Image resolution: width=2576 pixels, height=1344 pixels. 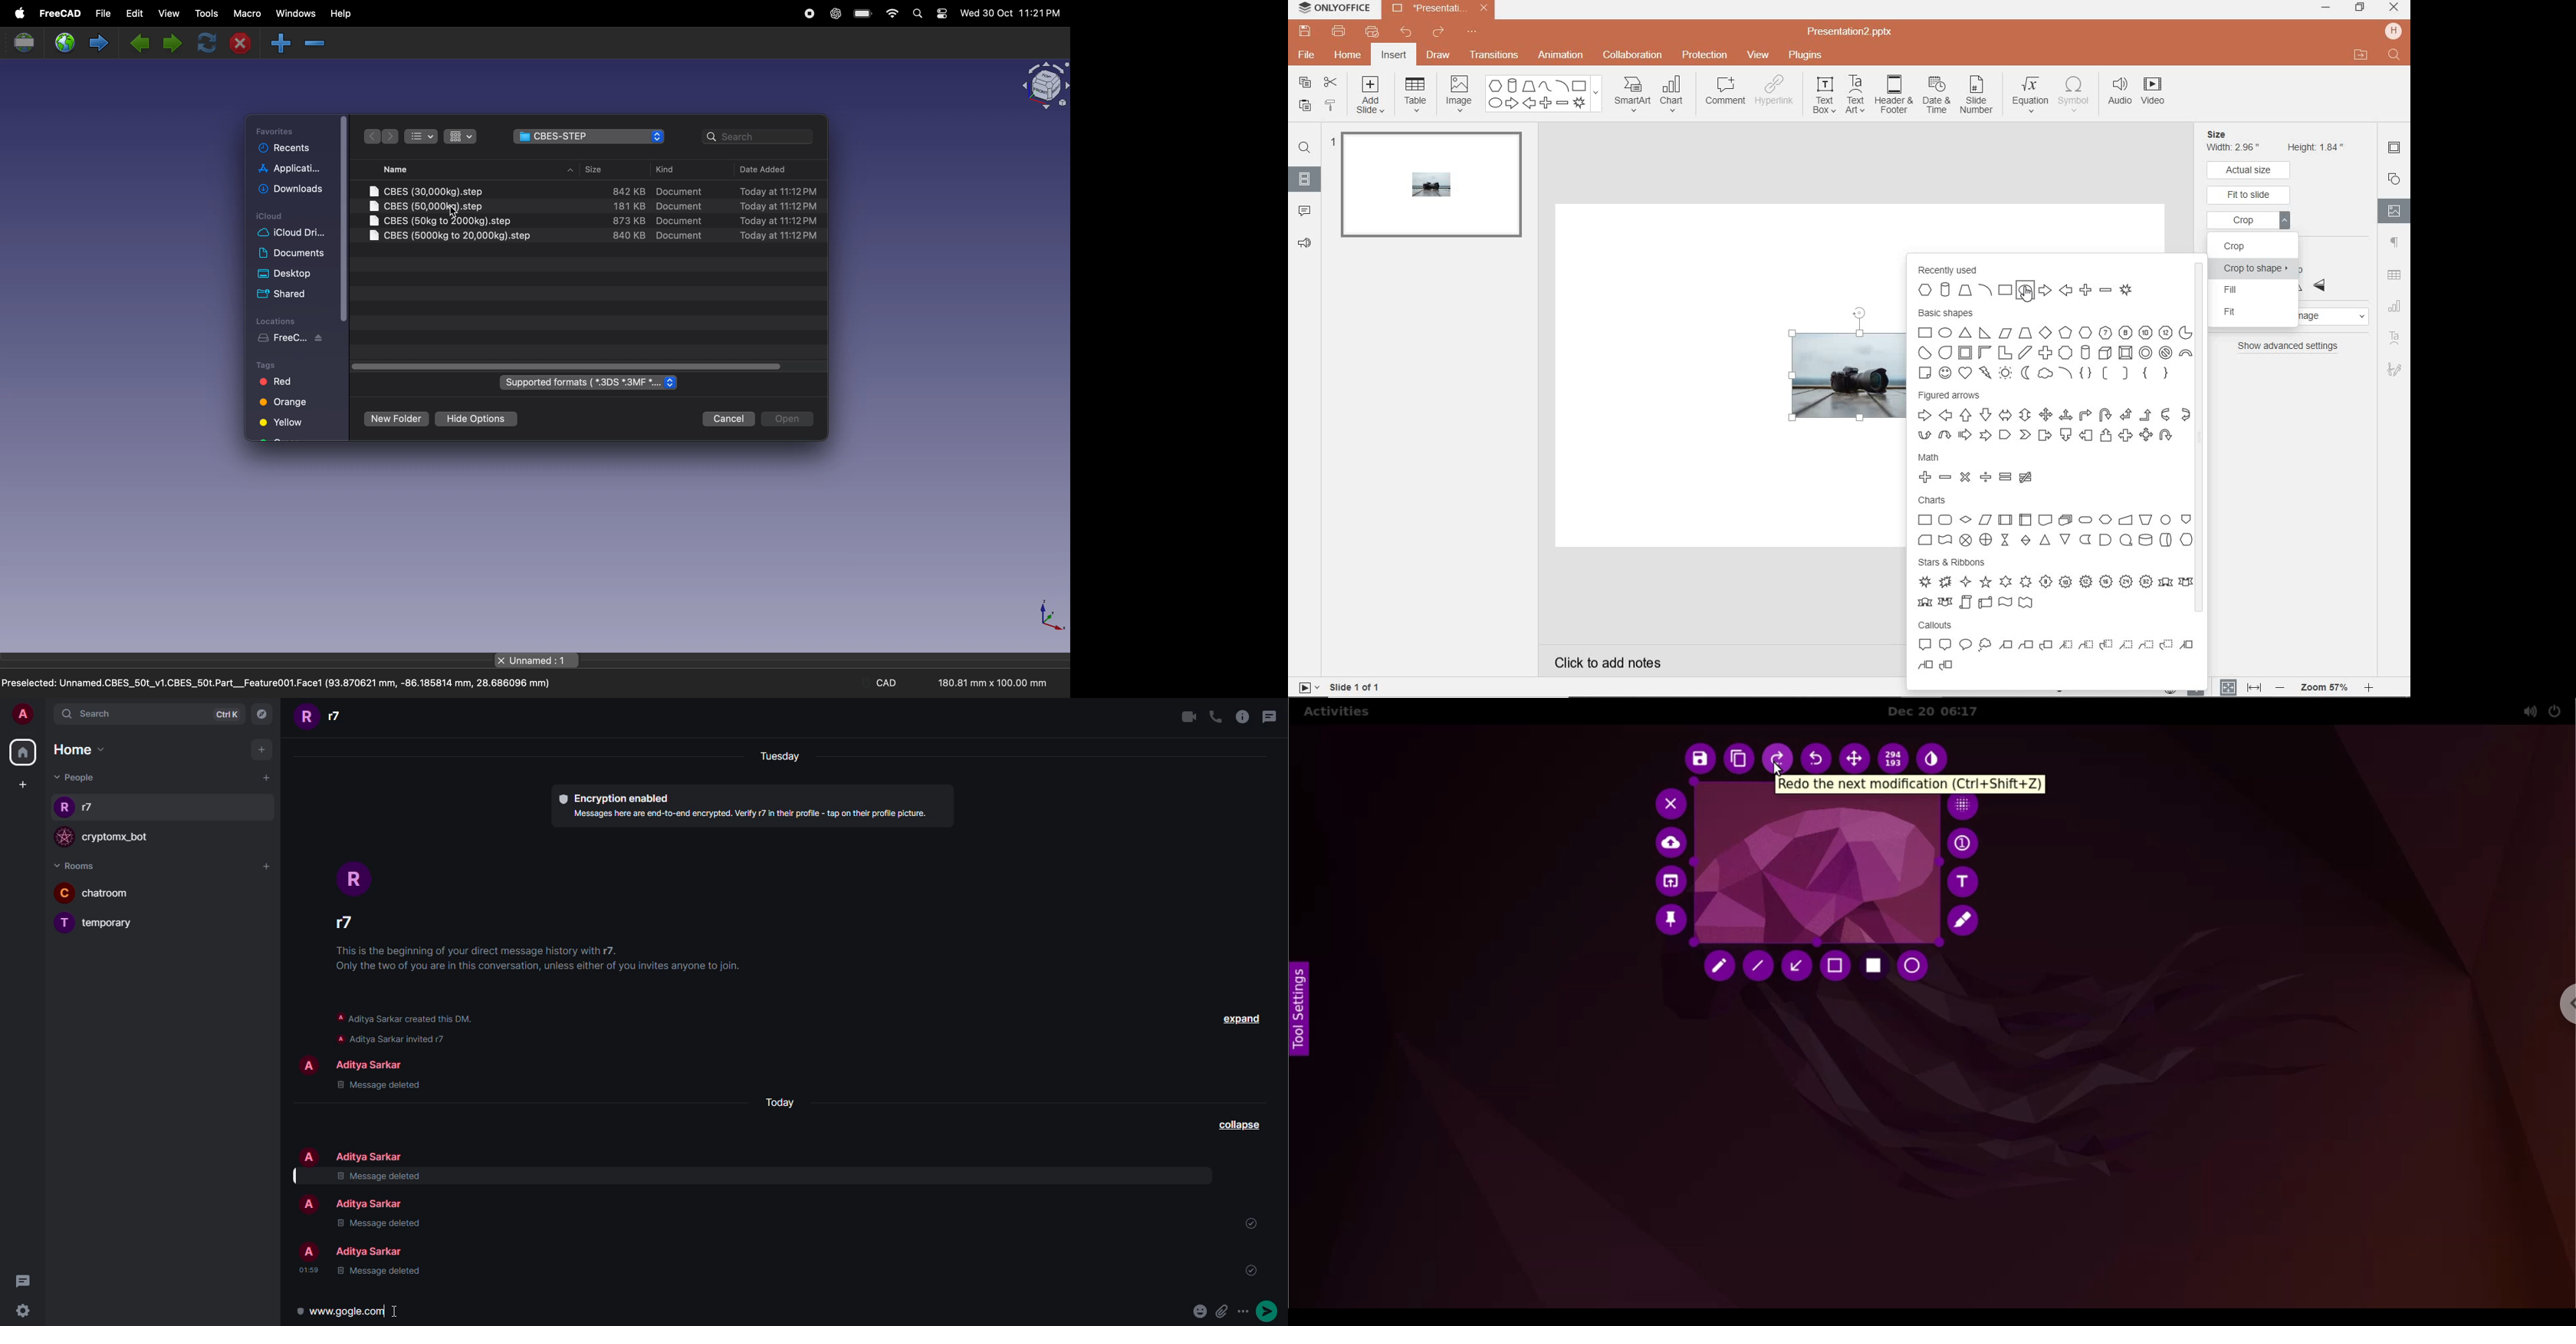 I want to click on copy style, so click(x=1331, y=106).